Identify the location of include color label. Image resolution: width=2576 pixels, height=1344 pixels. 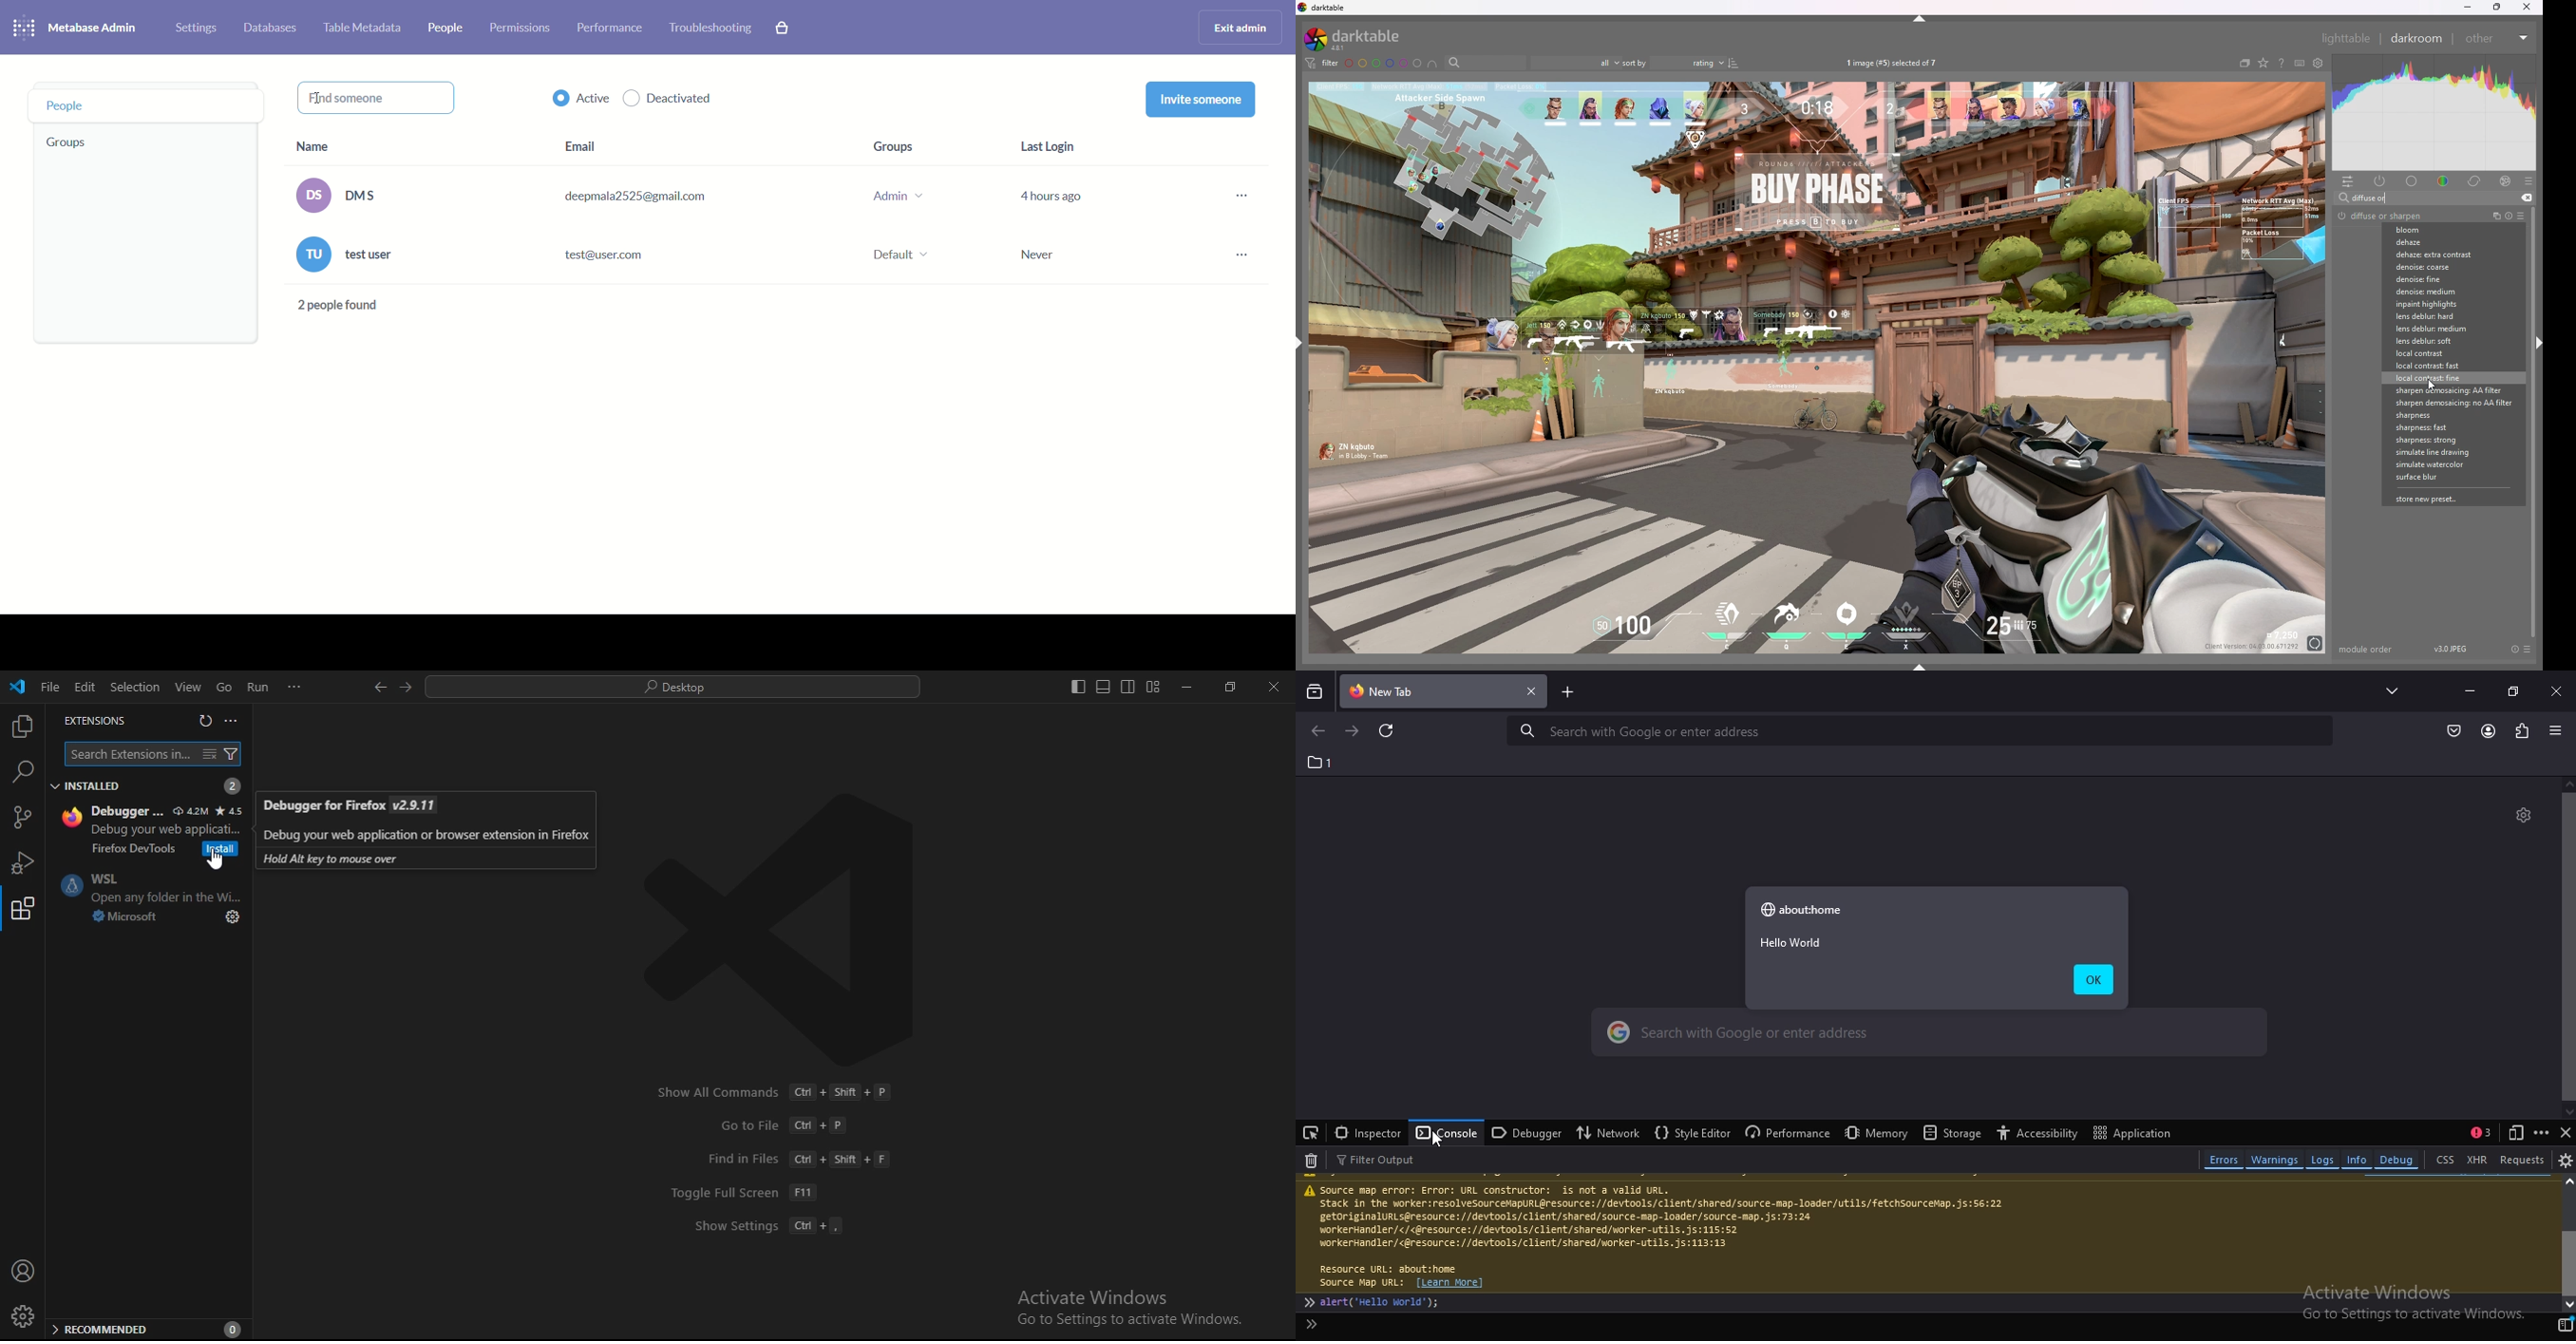
(1433, 64).